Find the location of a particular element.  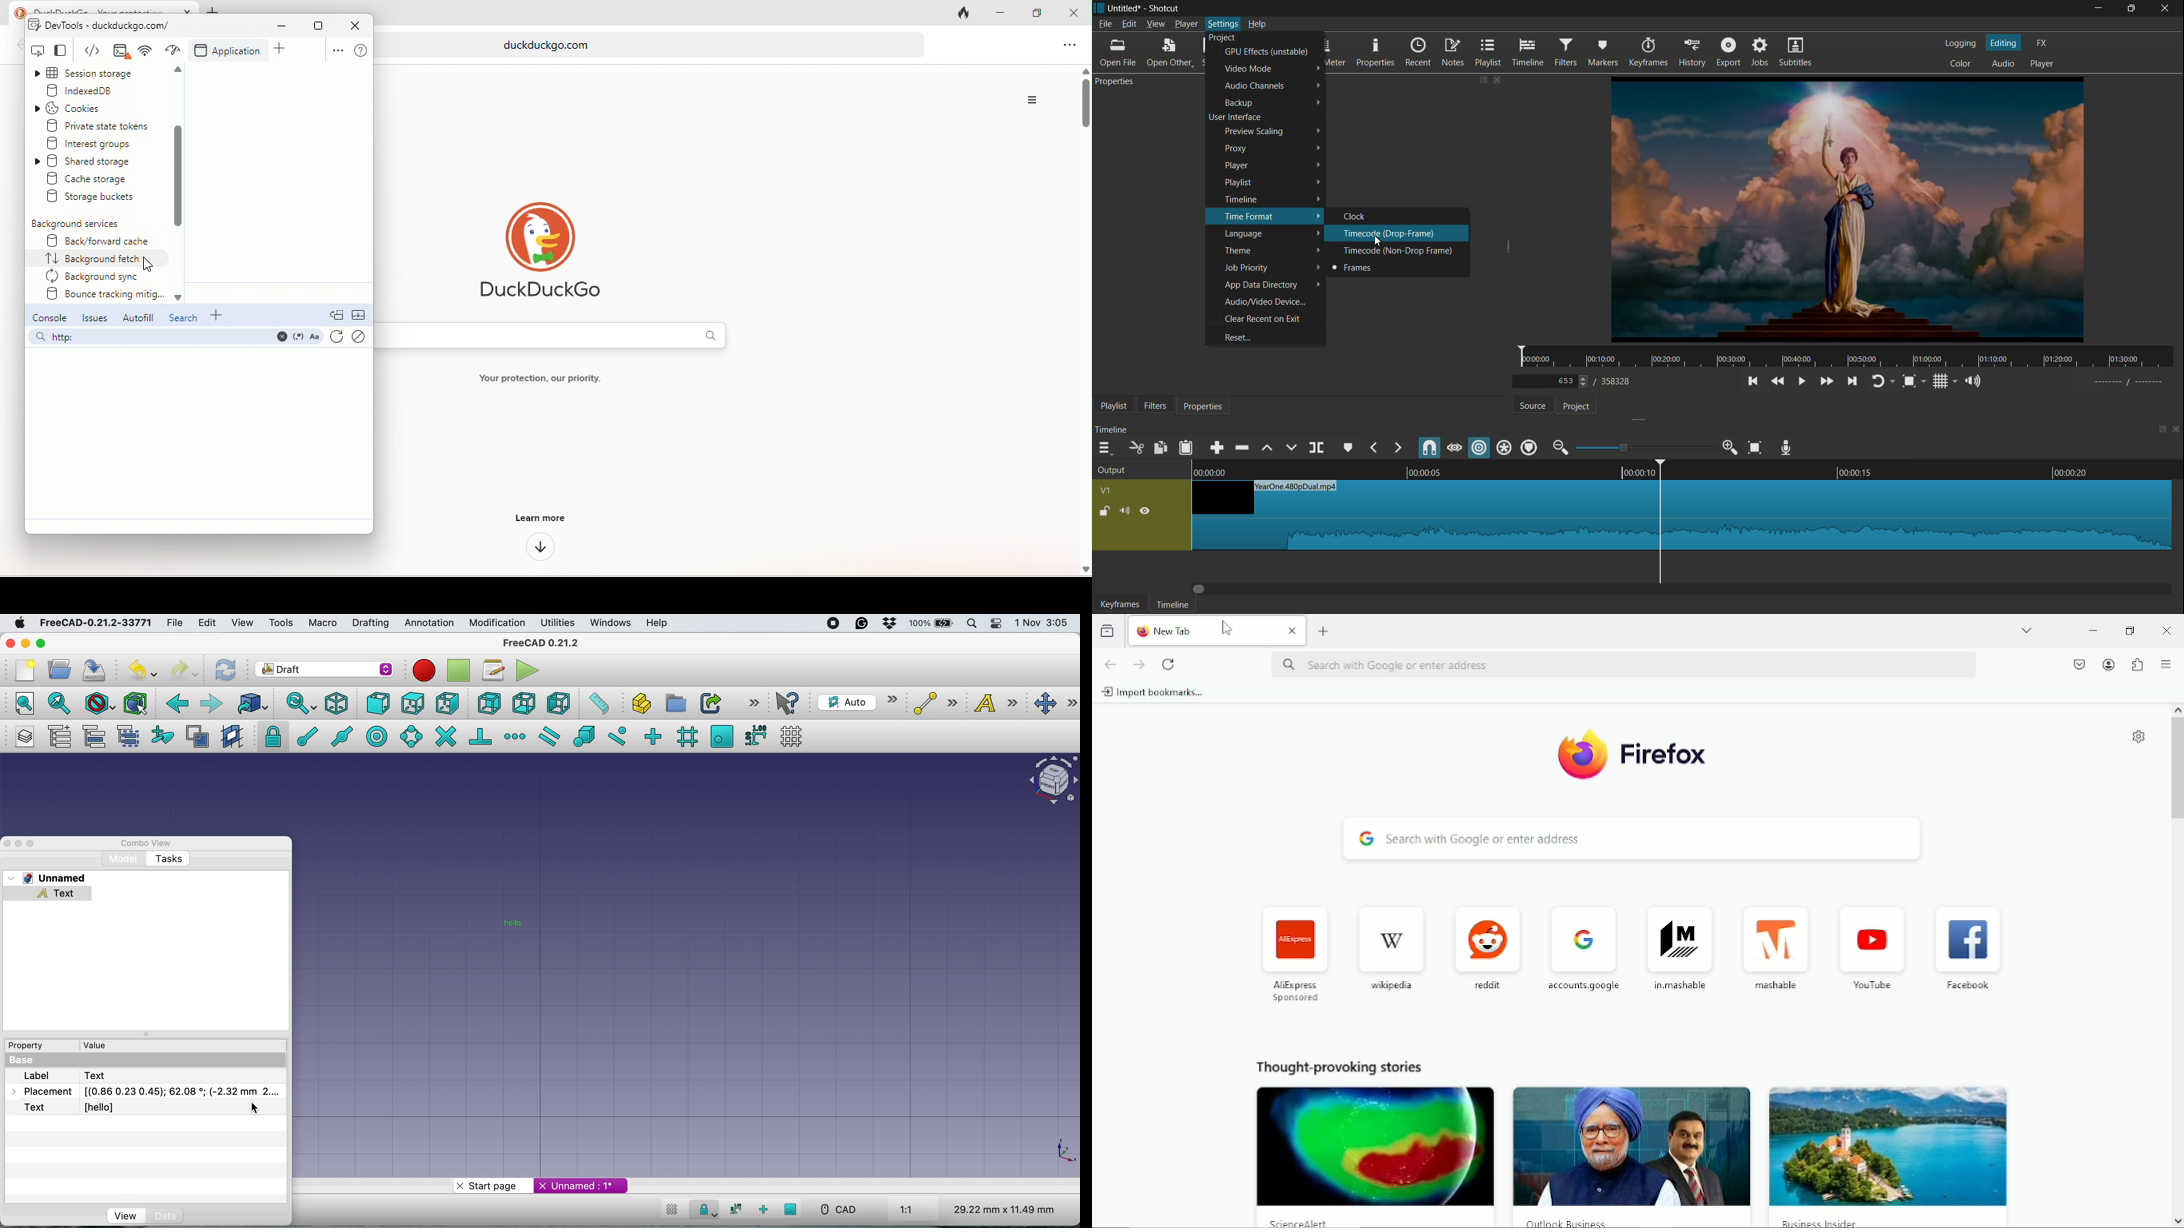

New tab is located at coordinates (1322, 631).